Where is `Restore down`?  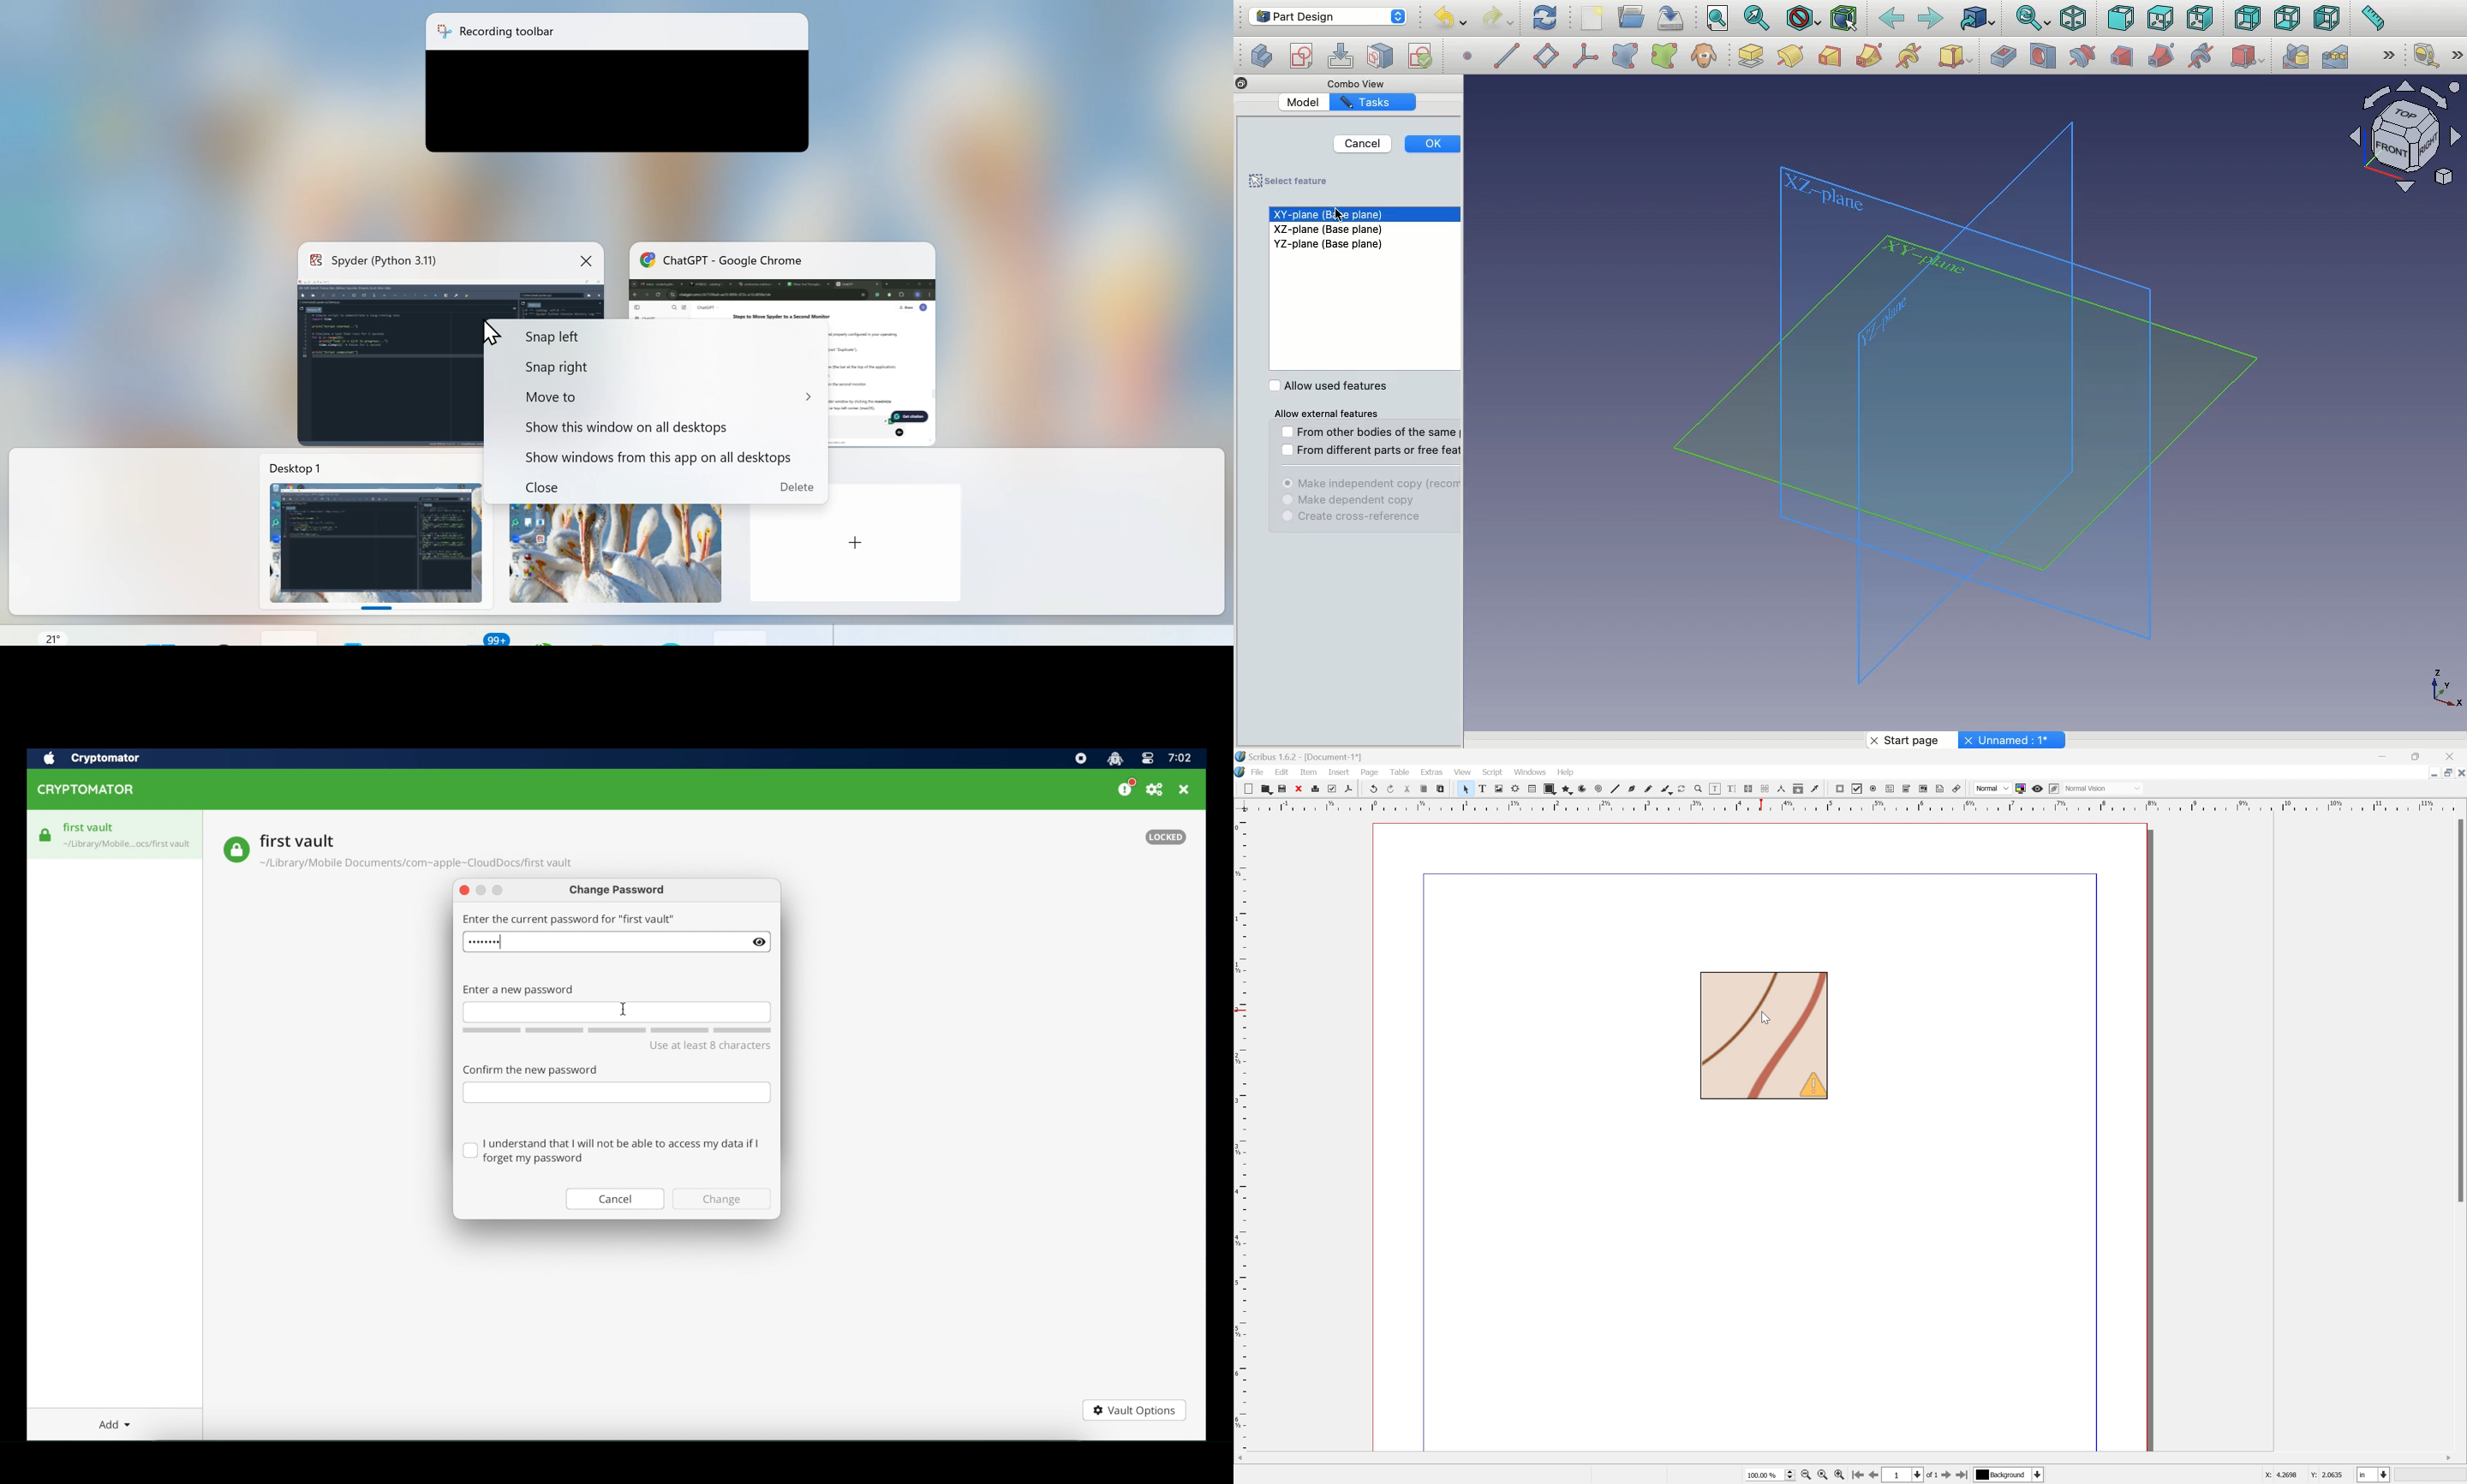
Restore down is located at coordinates (2419, 757).